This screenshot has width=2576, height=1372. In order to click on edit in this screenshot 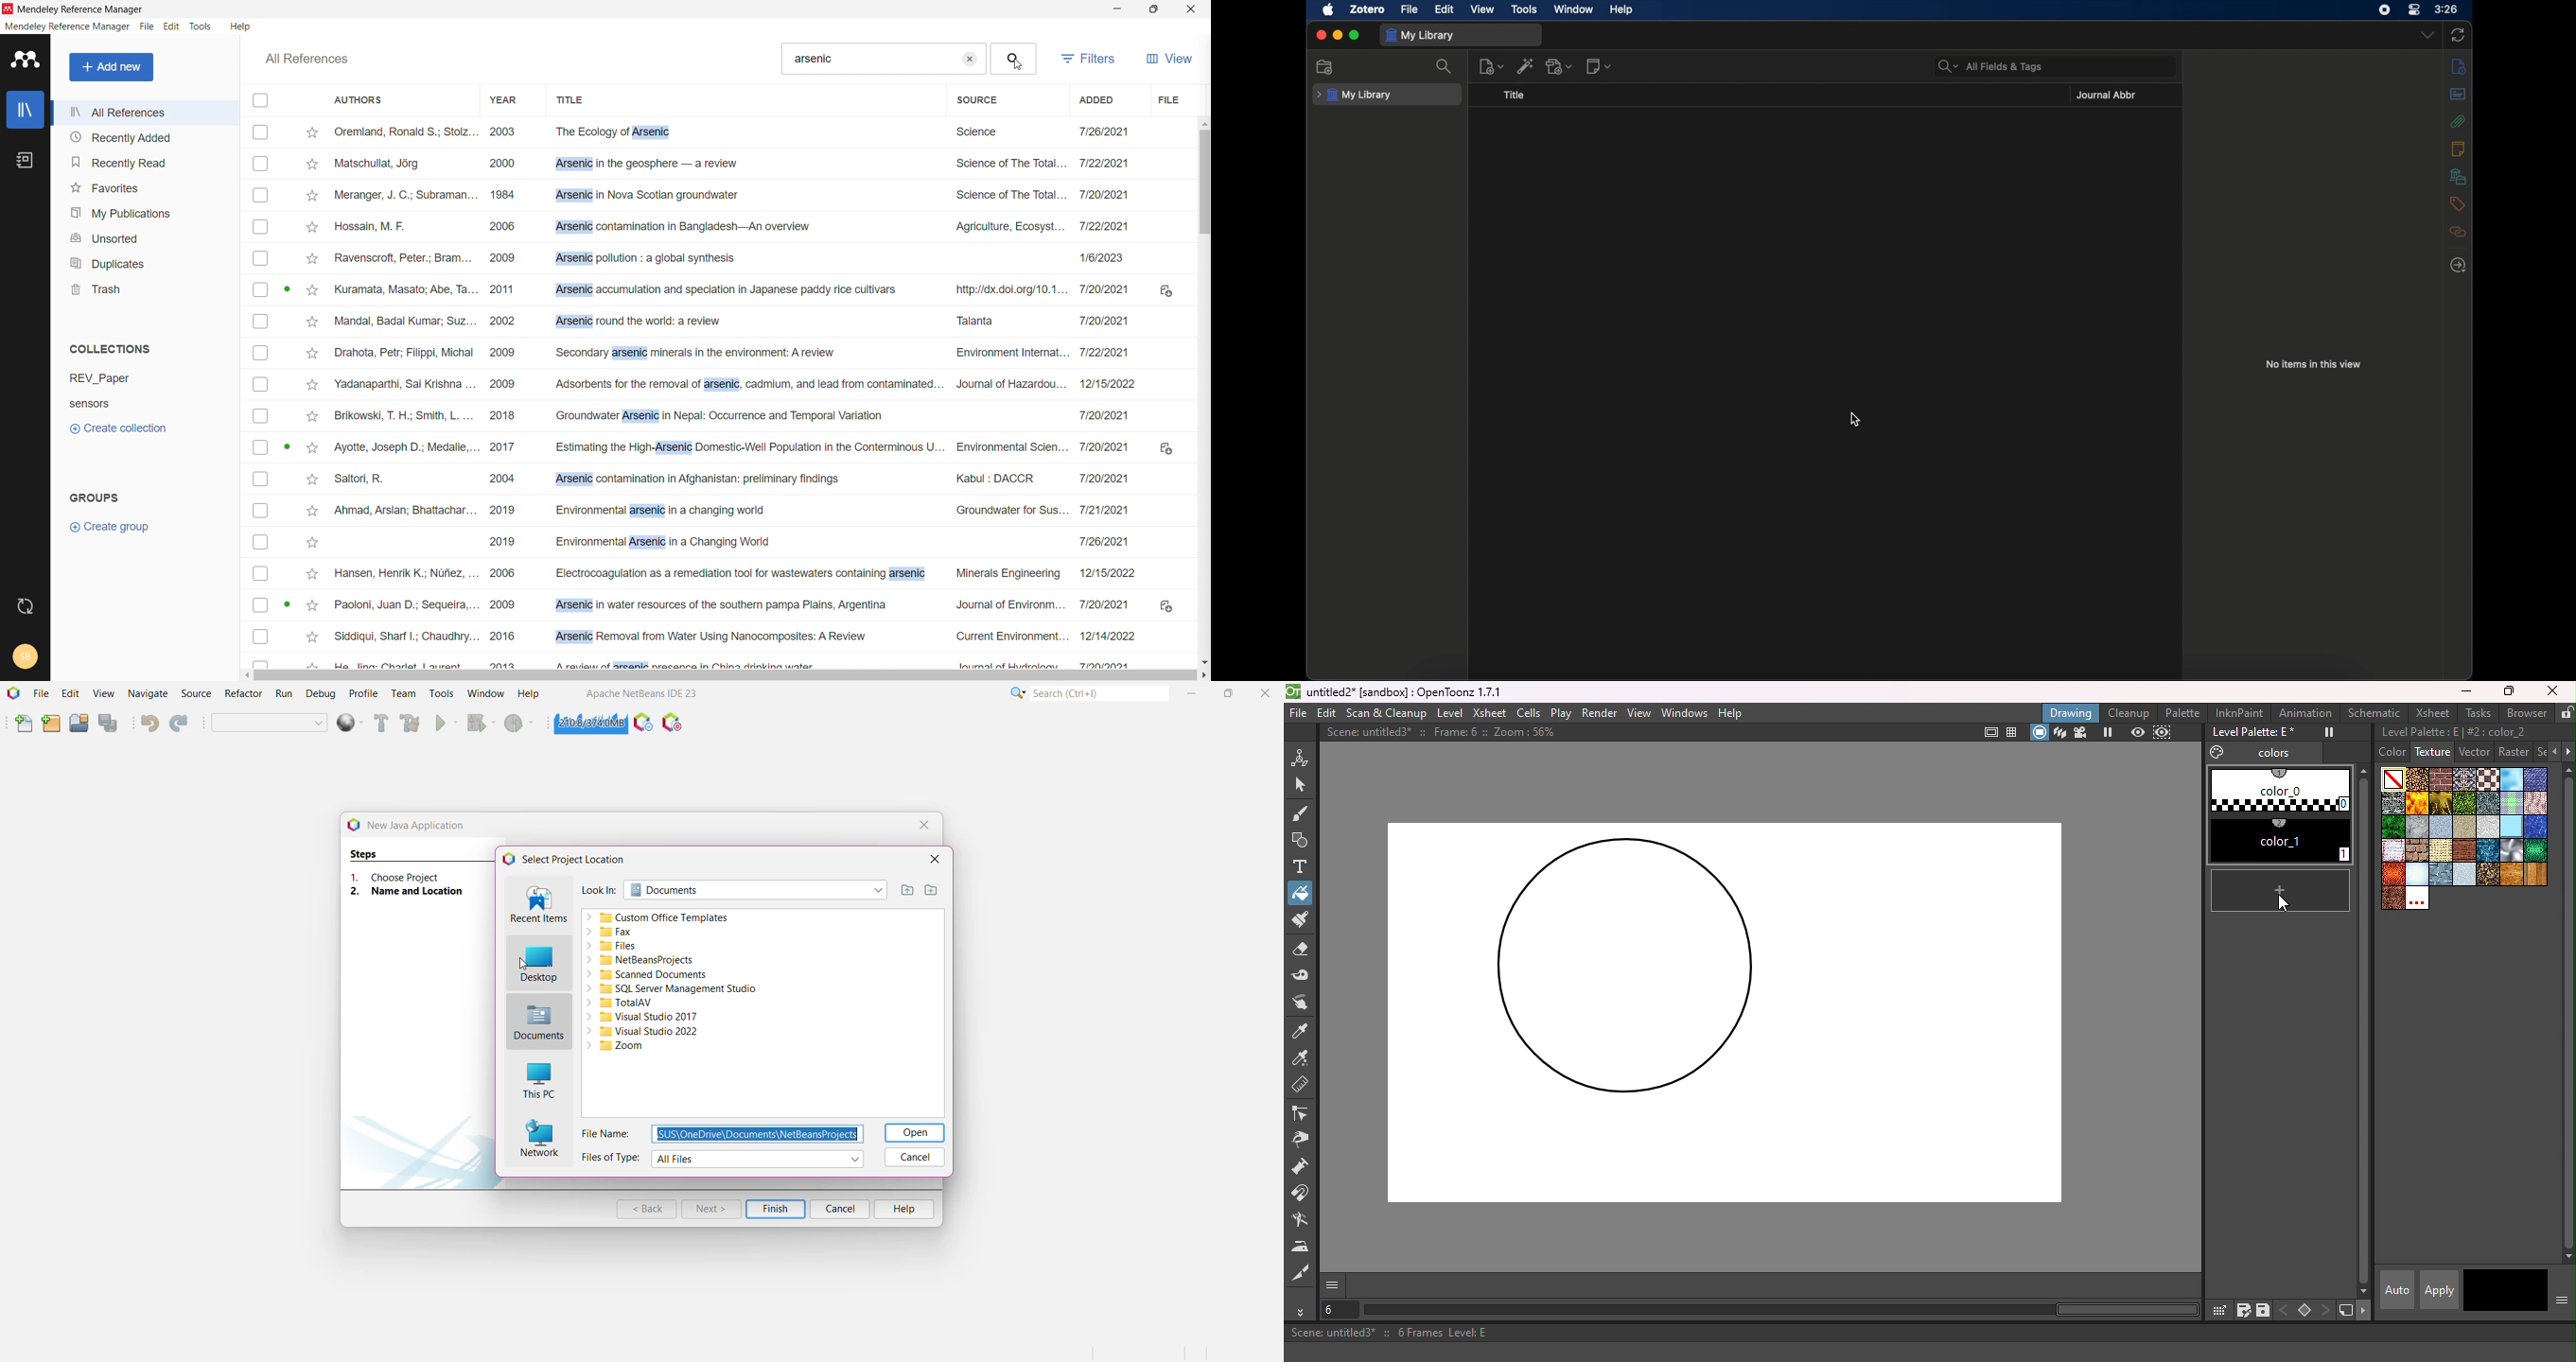, I will do `click(1443, 9)`.